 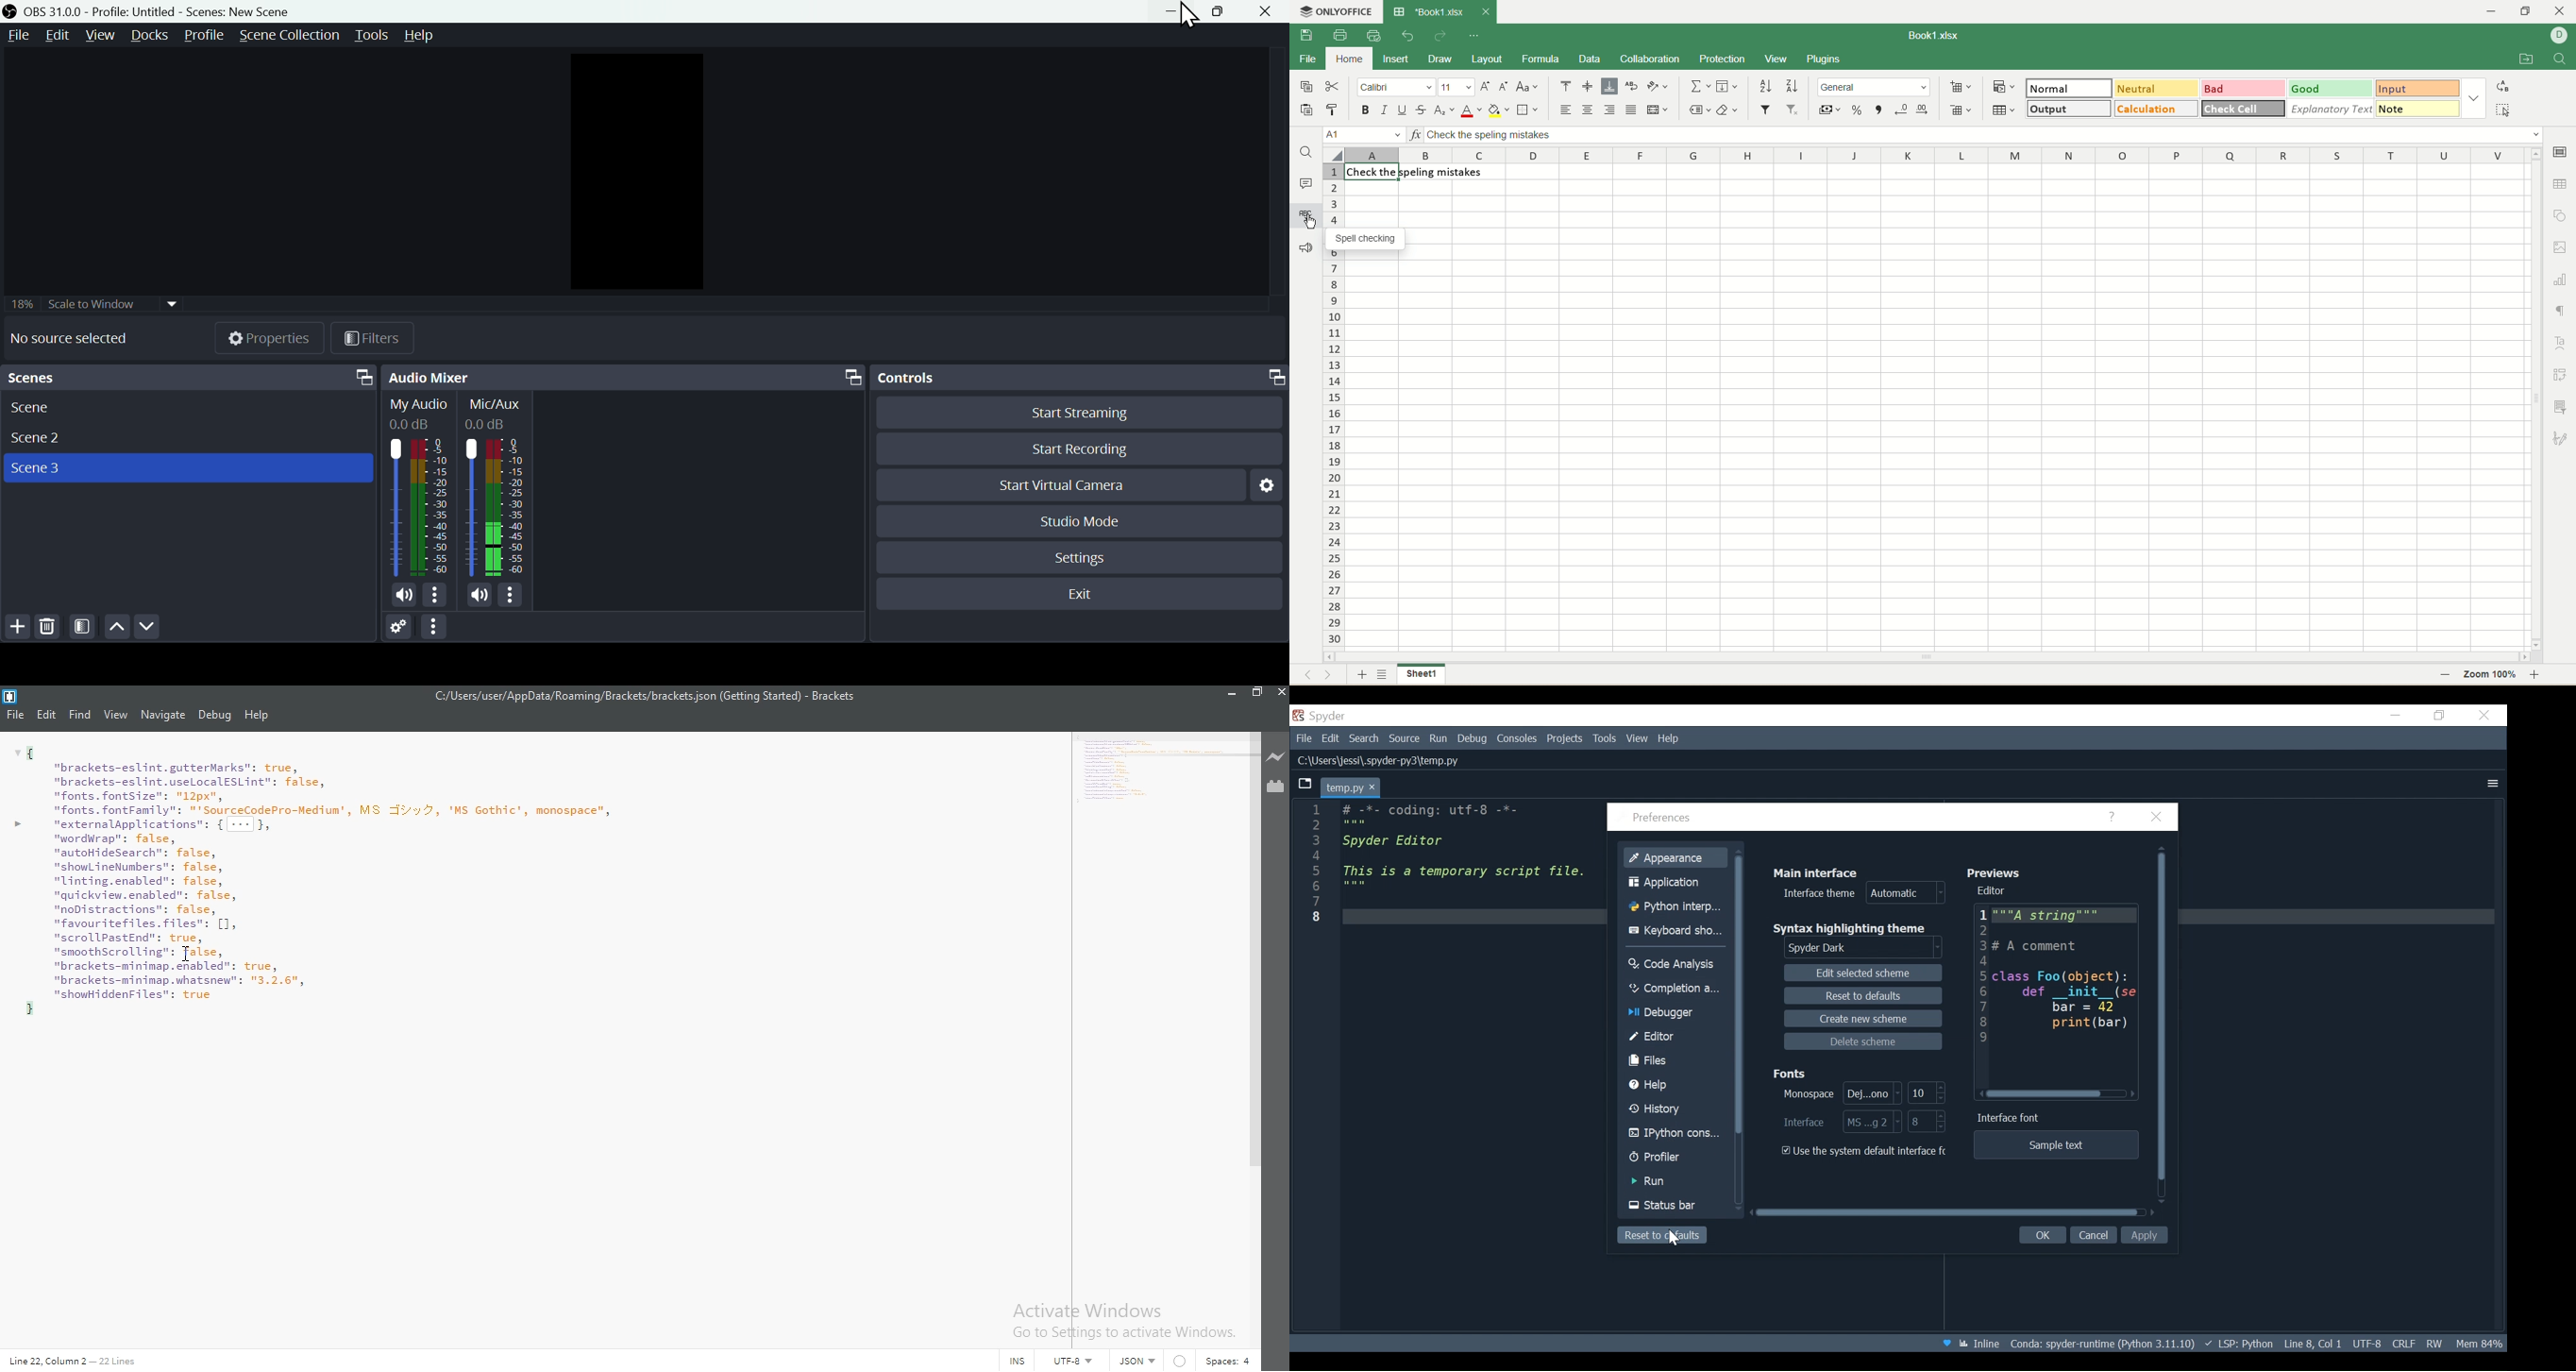 What do you see at coordinates (1445, 111) in the screenshot?
I see `subscript` at bounding box center [1445, 111].